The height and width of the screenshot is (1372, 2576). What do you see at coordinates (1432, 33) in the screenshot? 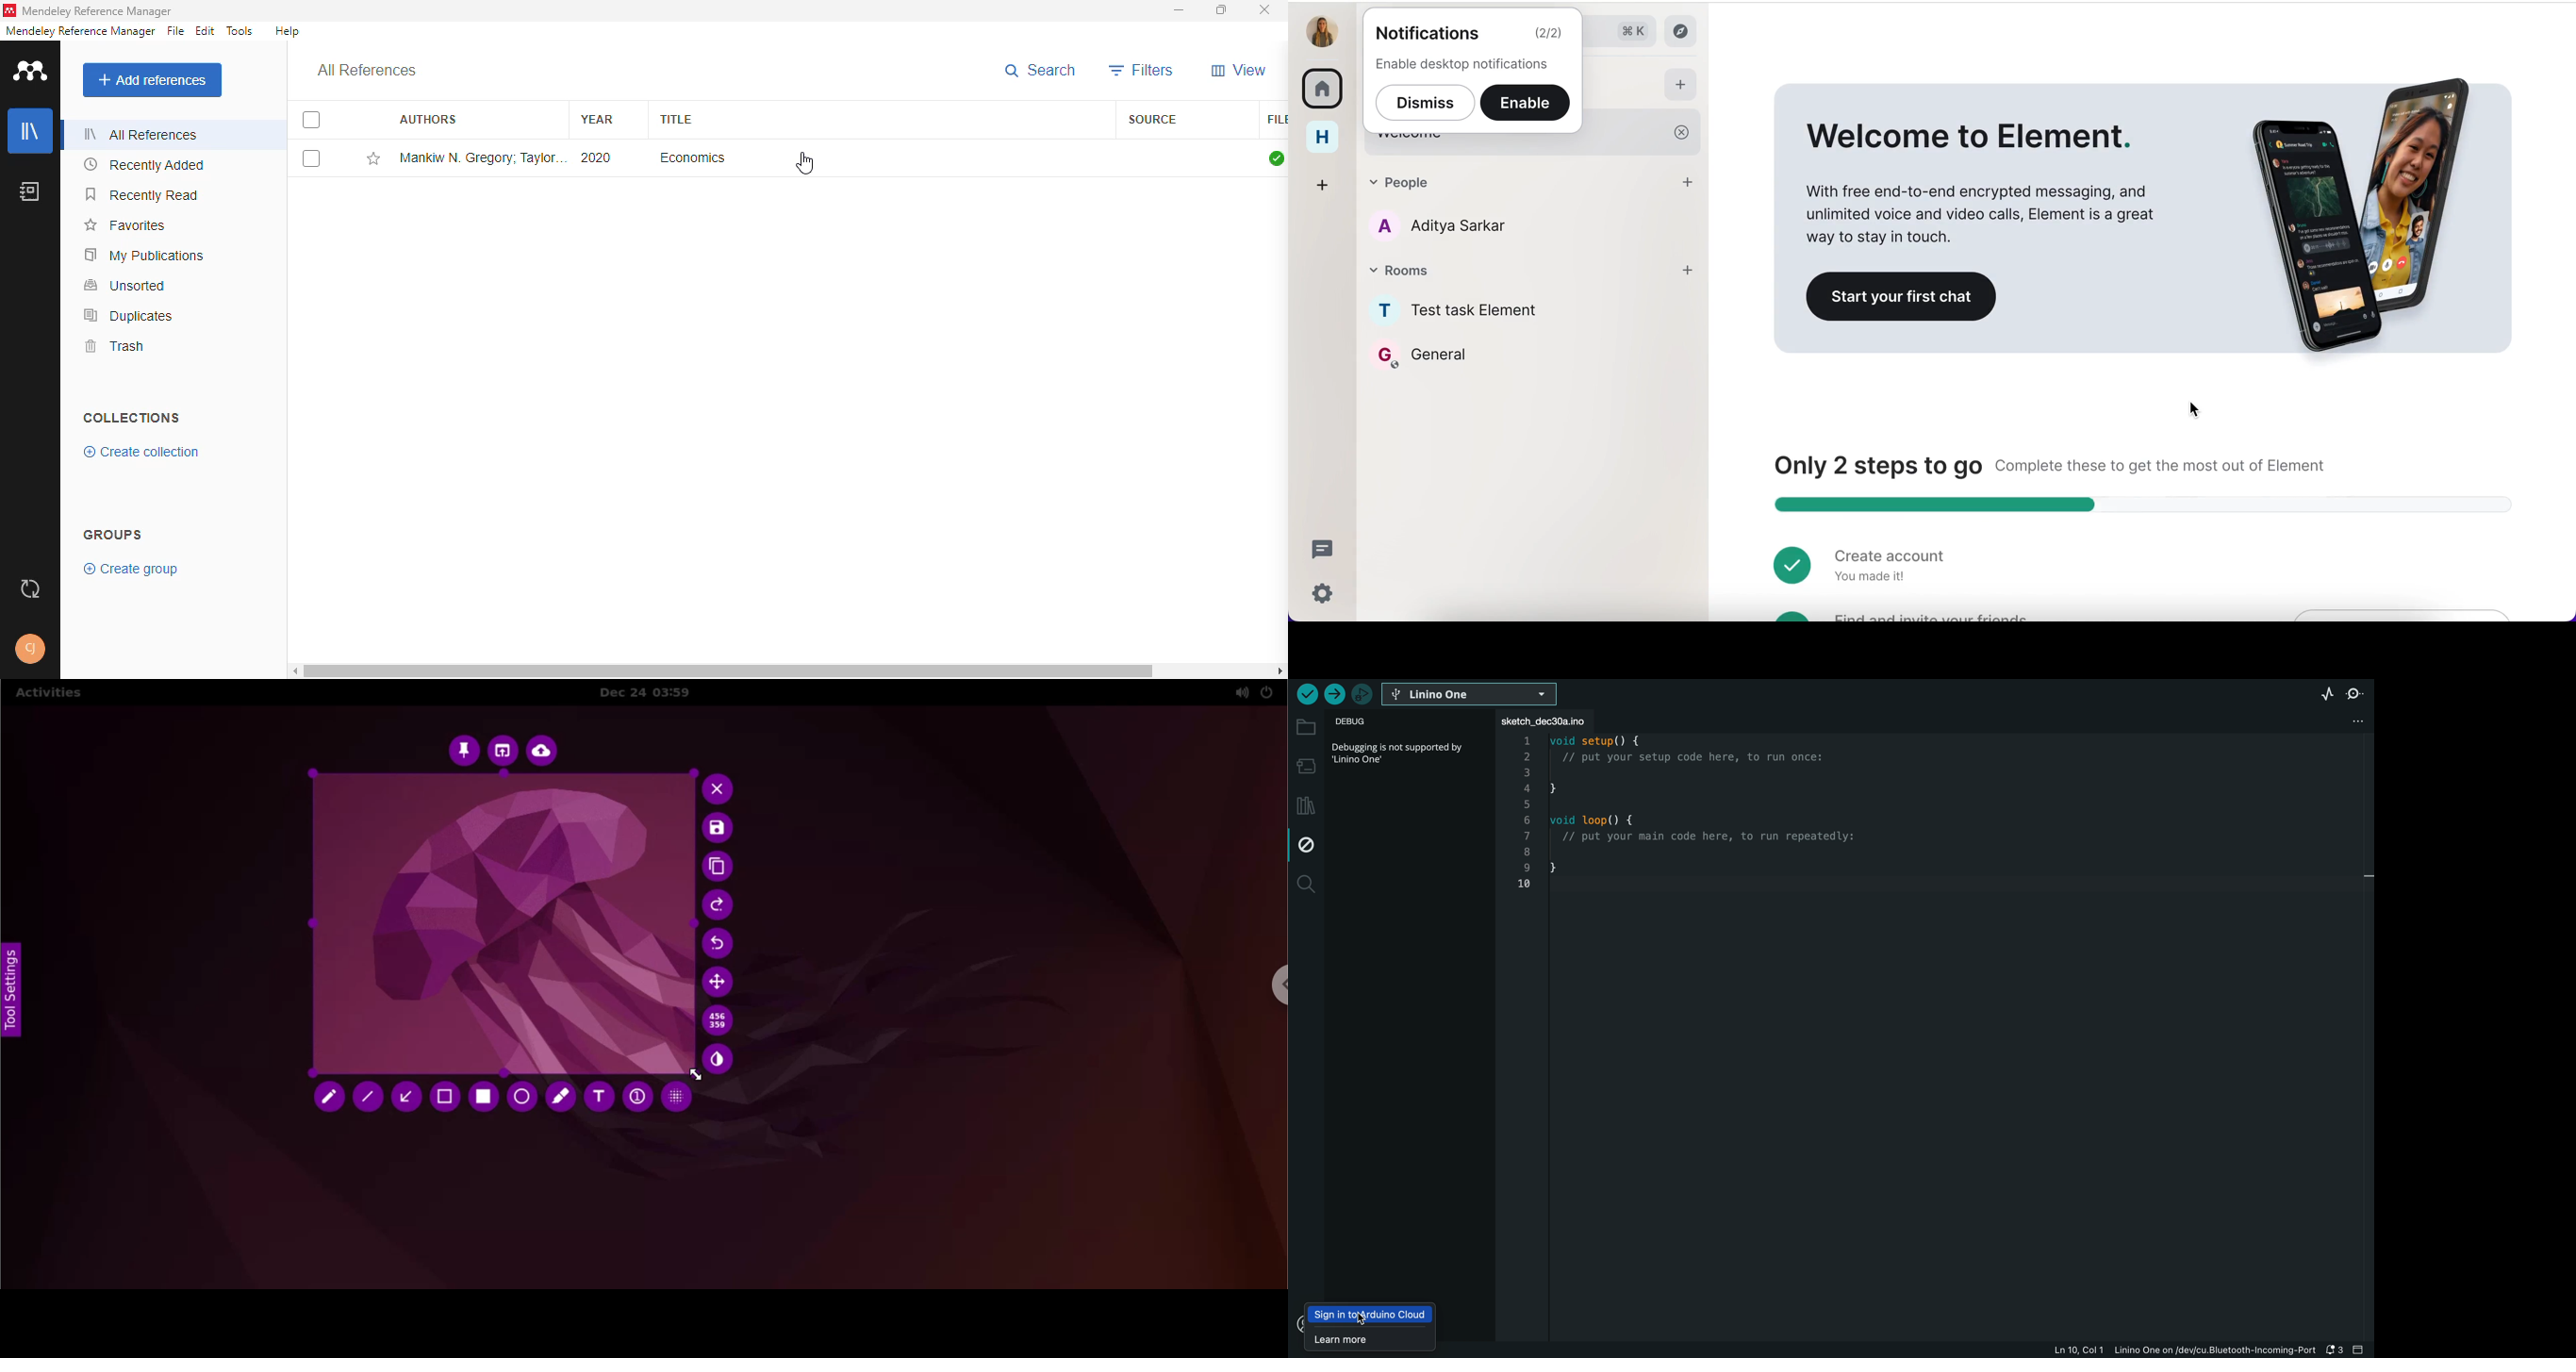
I see `notifications` at bounding box center [1432, 33].